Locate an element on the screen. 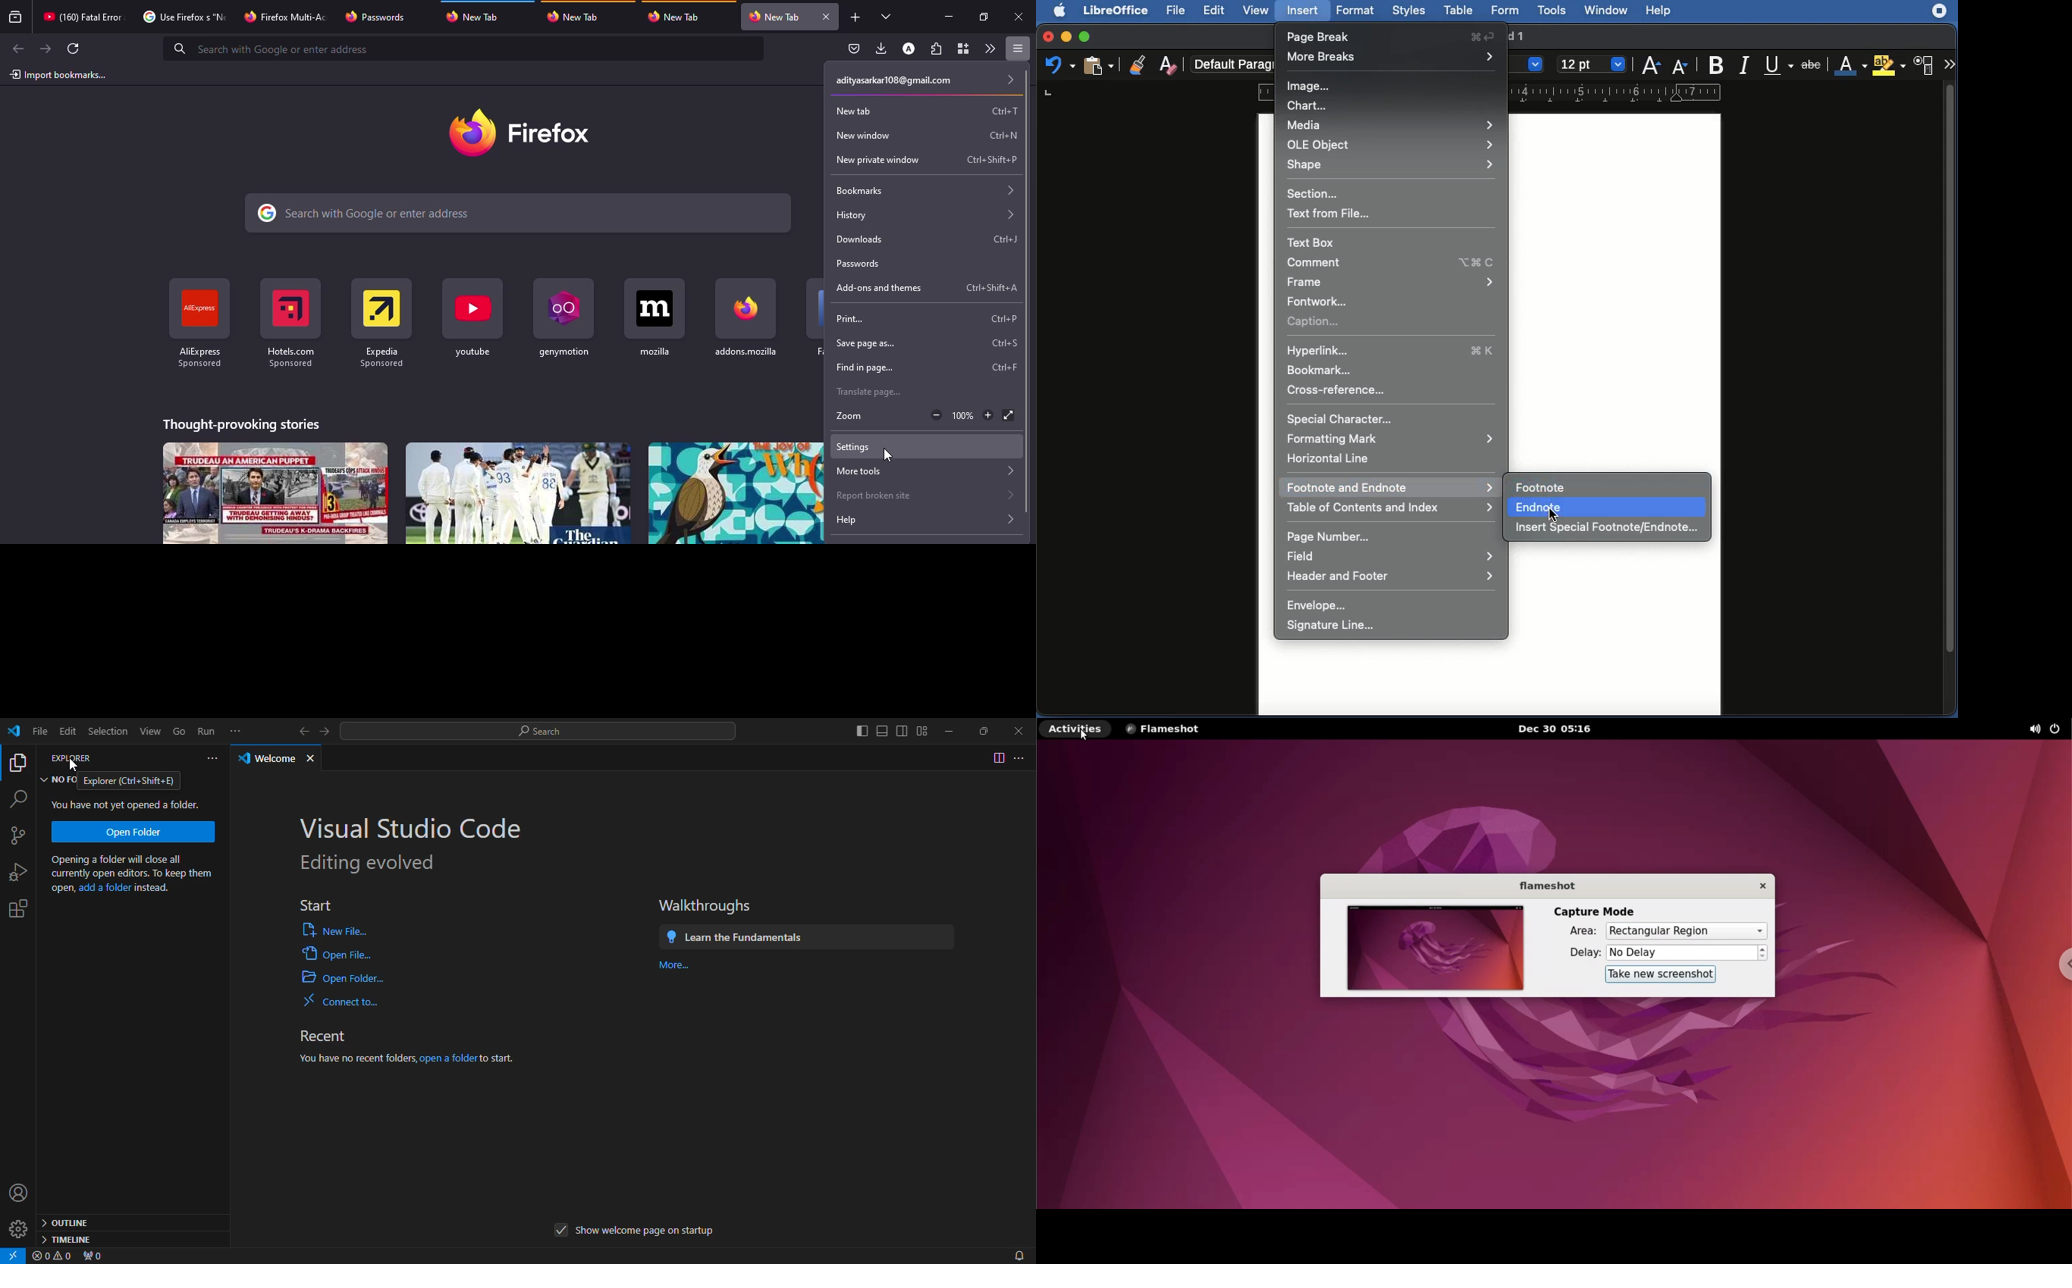 The height and width of the screenshot is (1288, 2072). visual studio code is located at coordinates (413, 826).